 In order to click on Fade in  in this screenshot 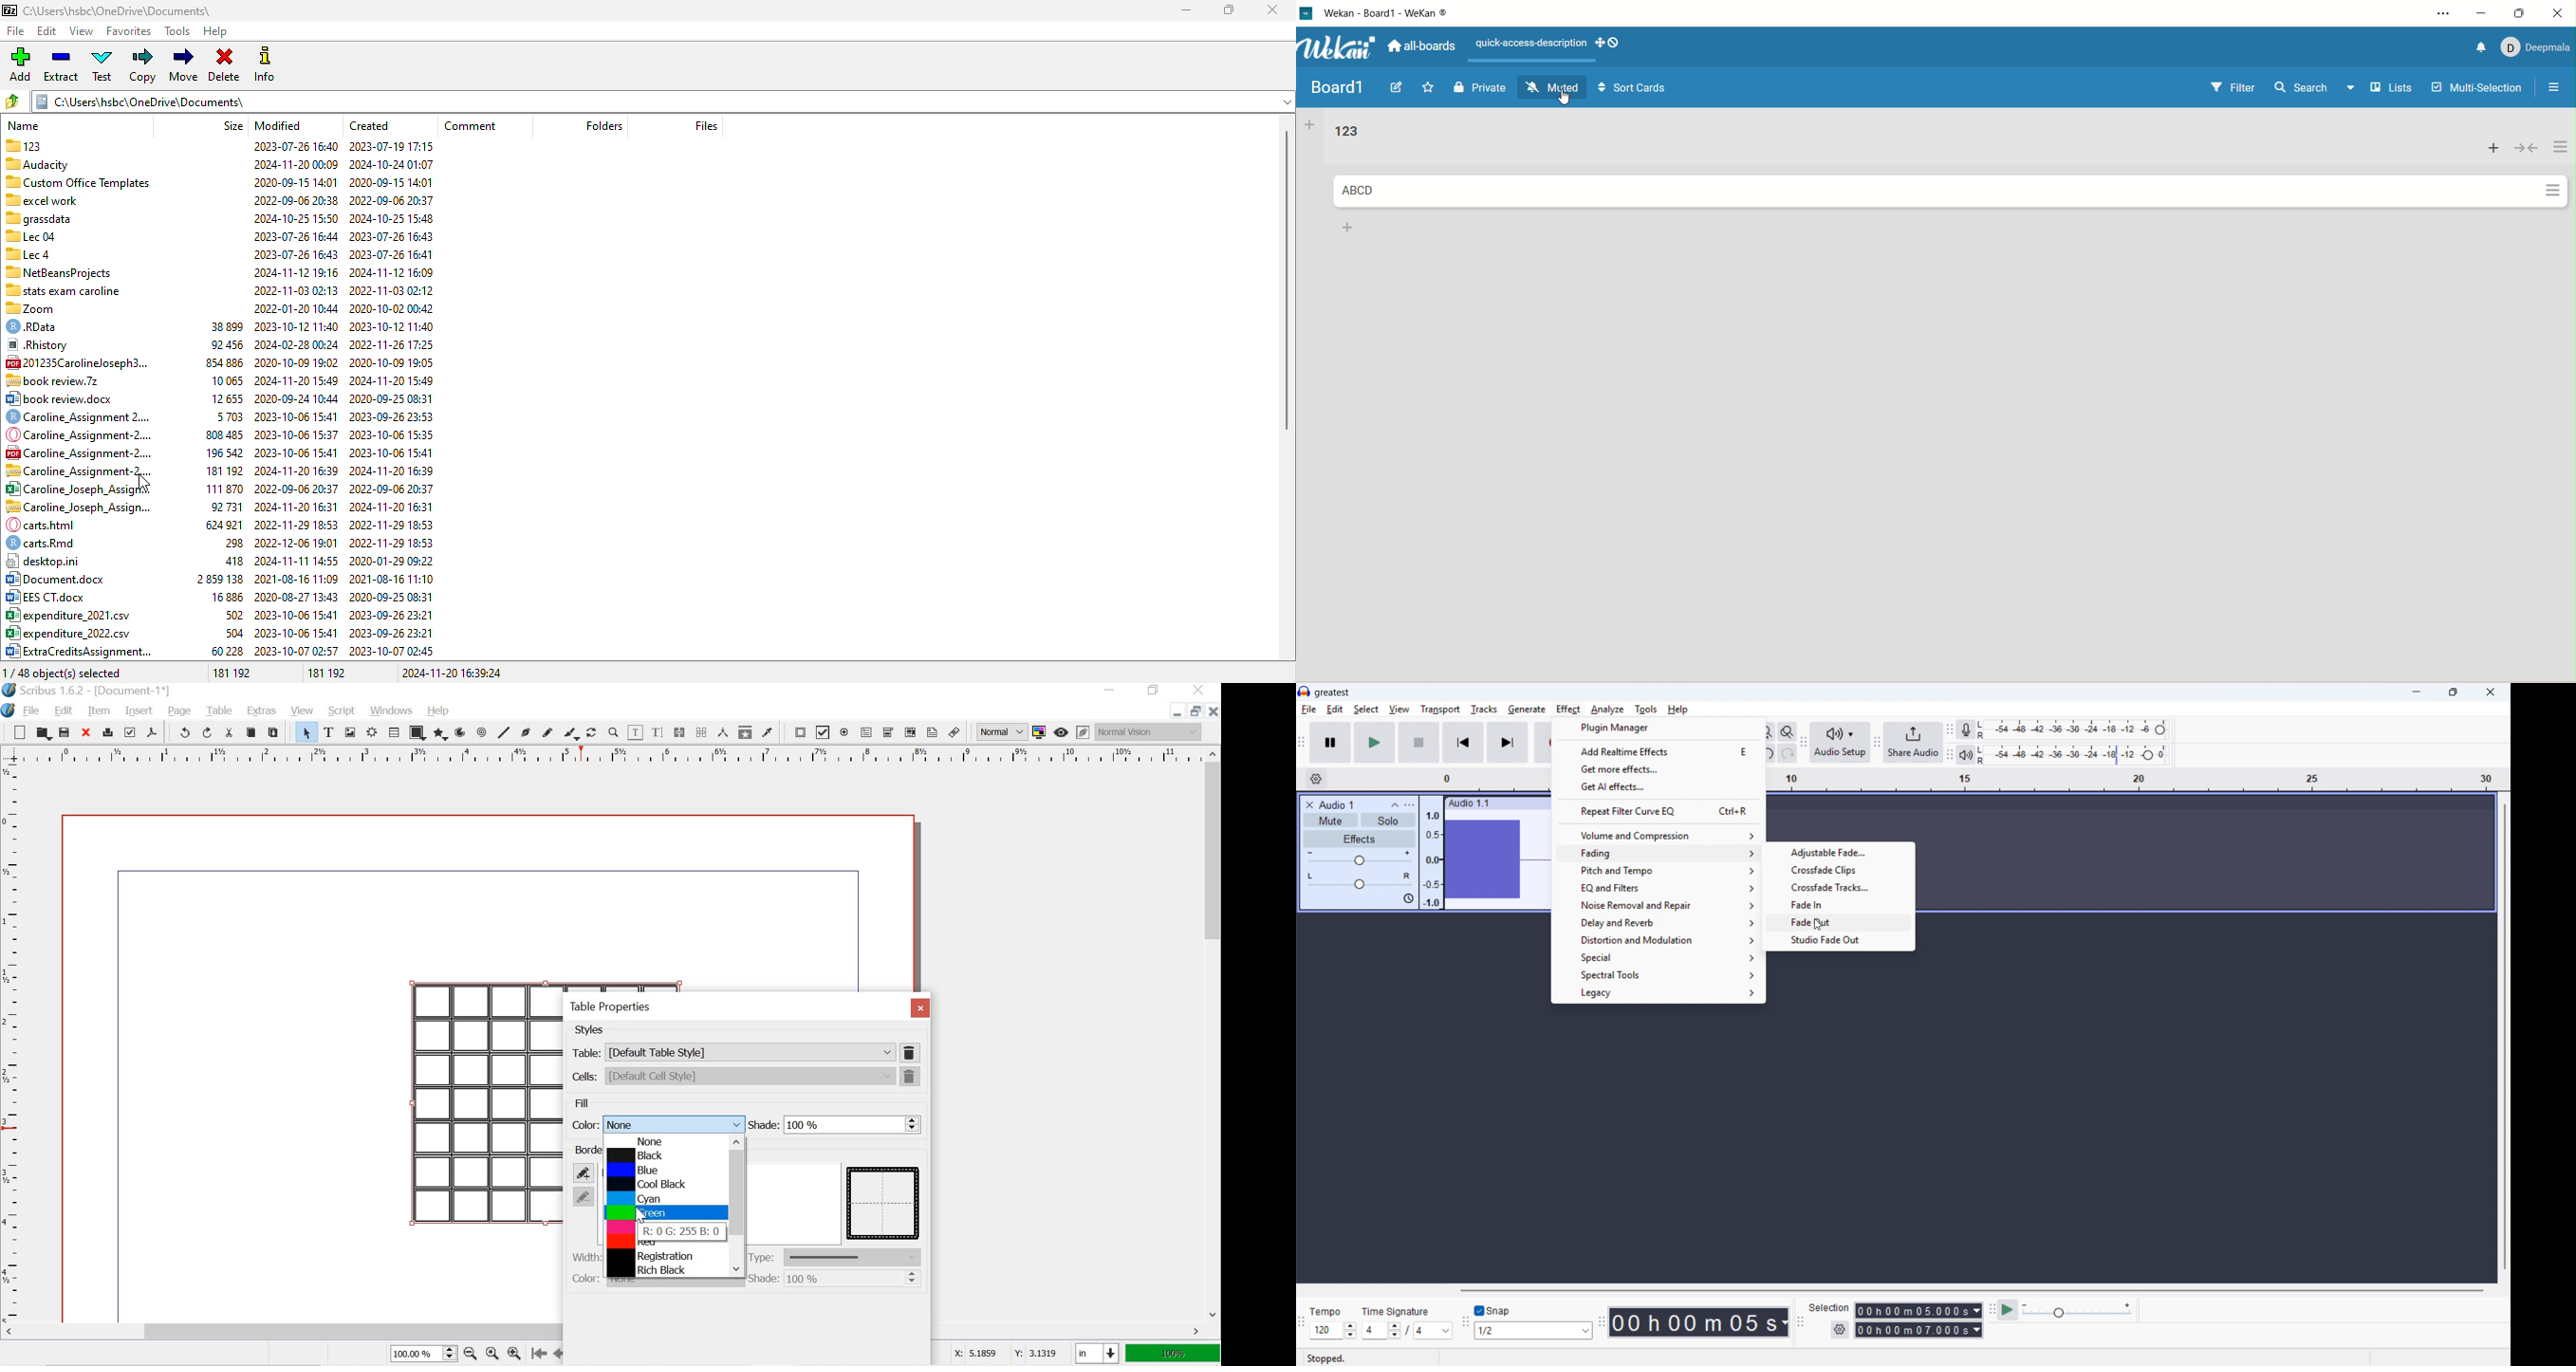, I will do `click(1841, 904)`.